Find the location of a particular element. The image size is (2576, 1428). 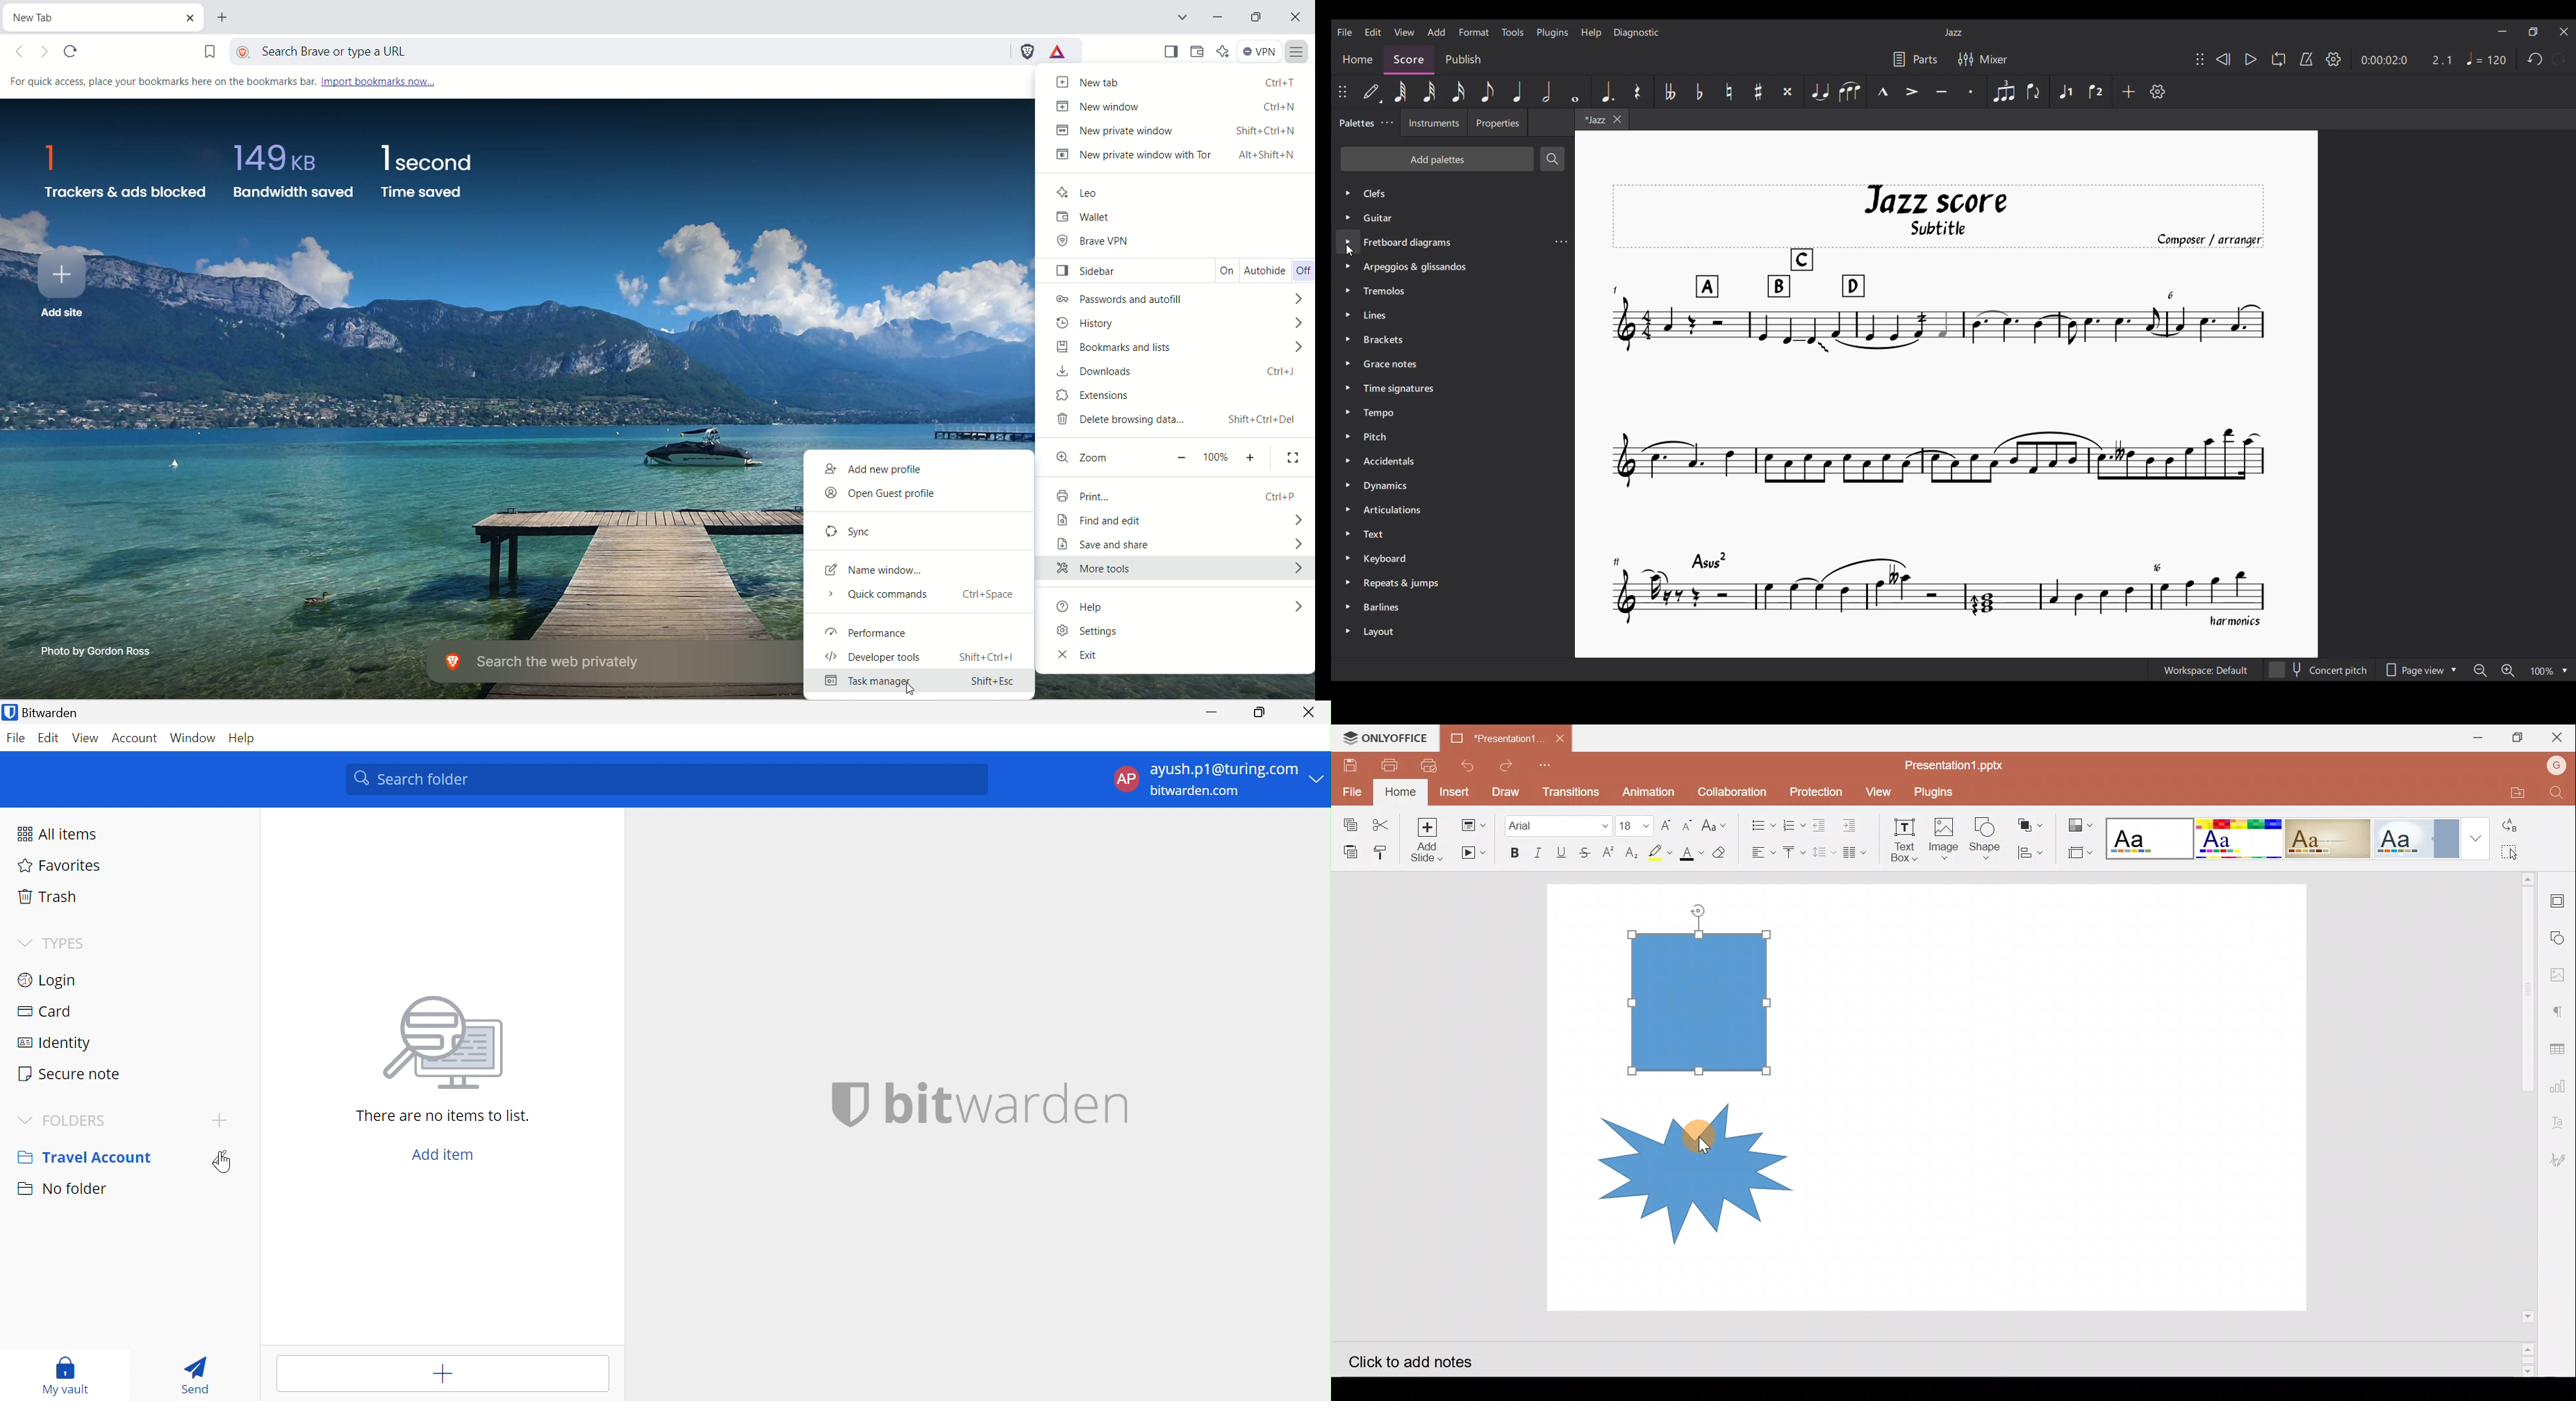

Draw is located at coordinates (1506, 791).